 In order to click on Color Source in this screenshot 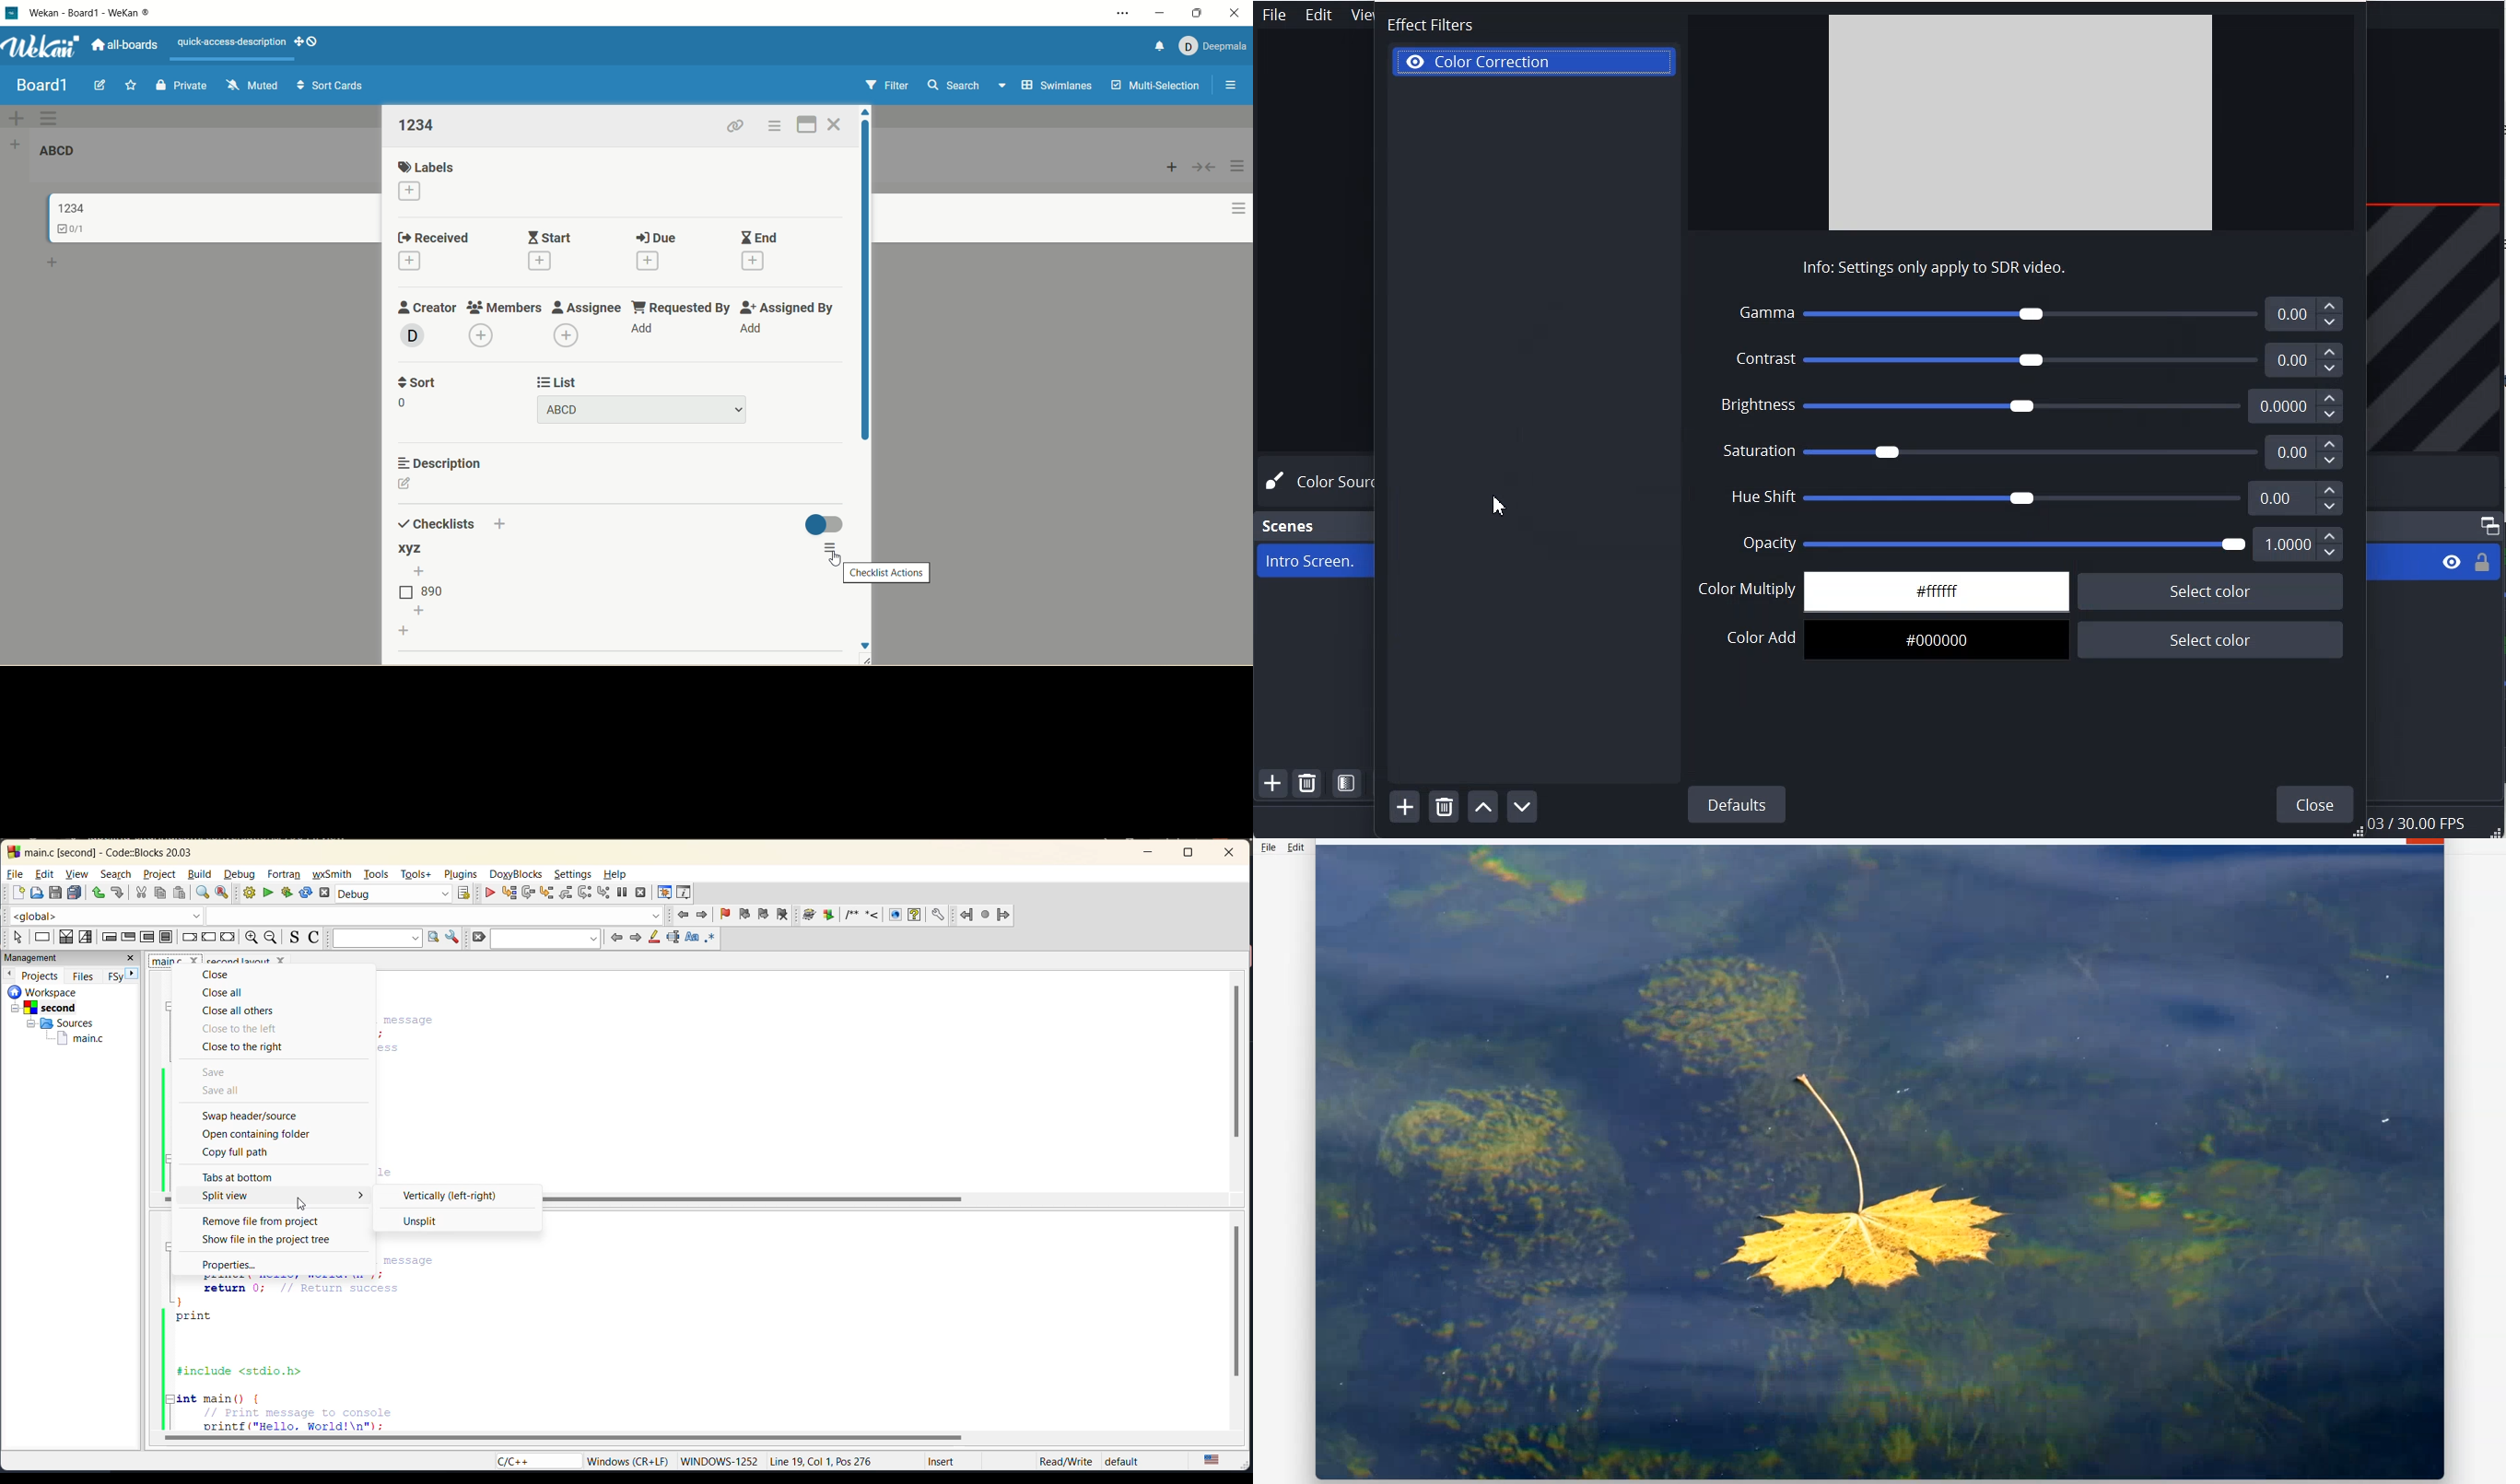, I will do `click(1314, 482)`.